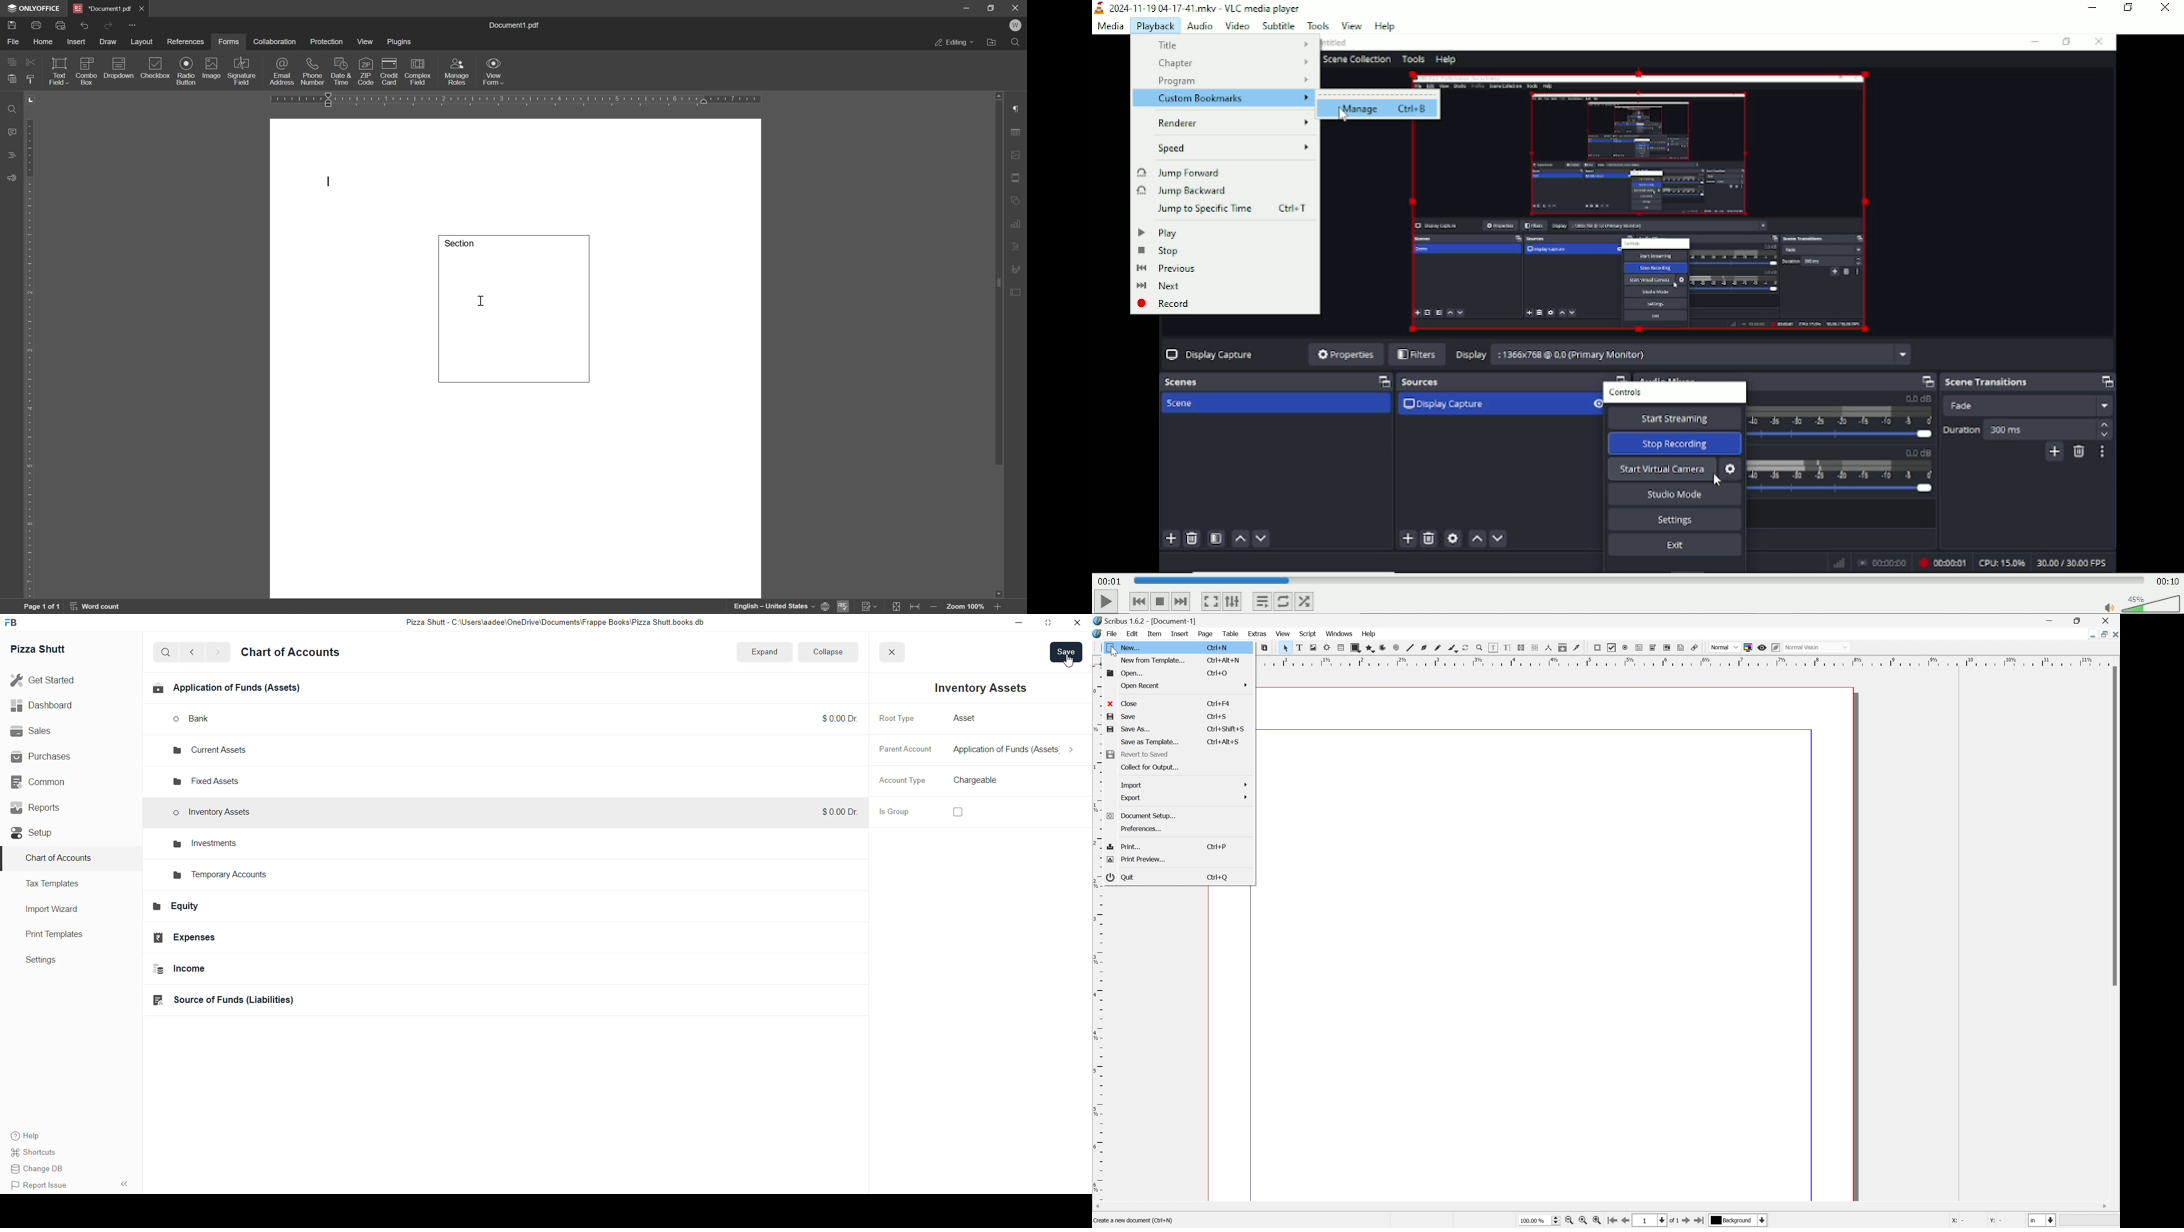  I want to click on change DB, so click(37, 1171).